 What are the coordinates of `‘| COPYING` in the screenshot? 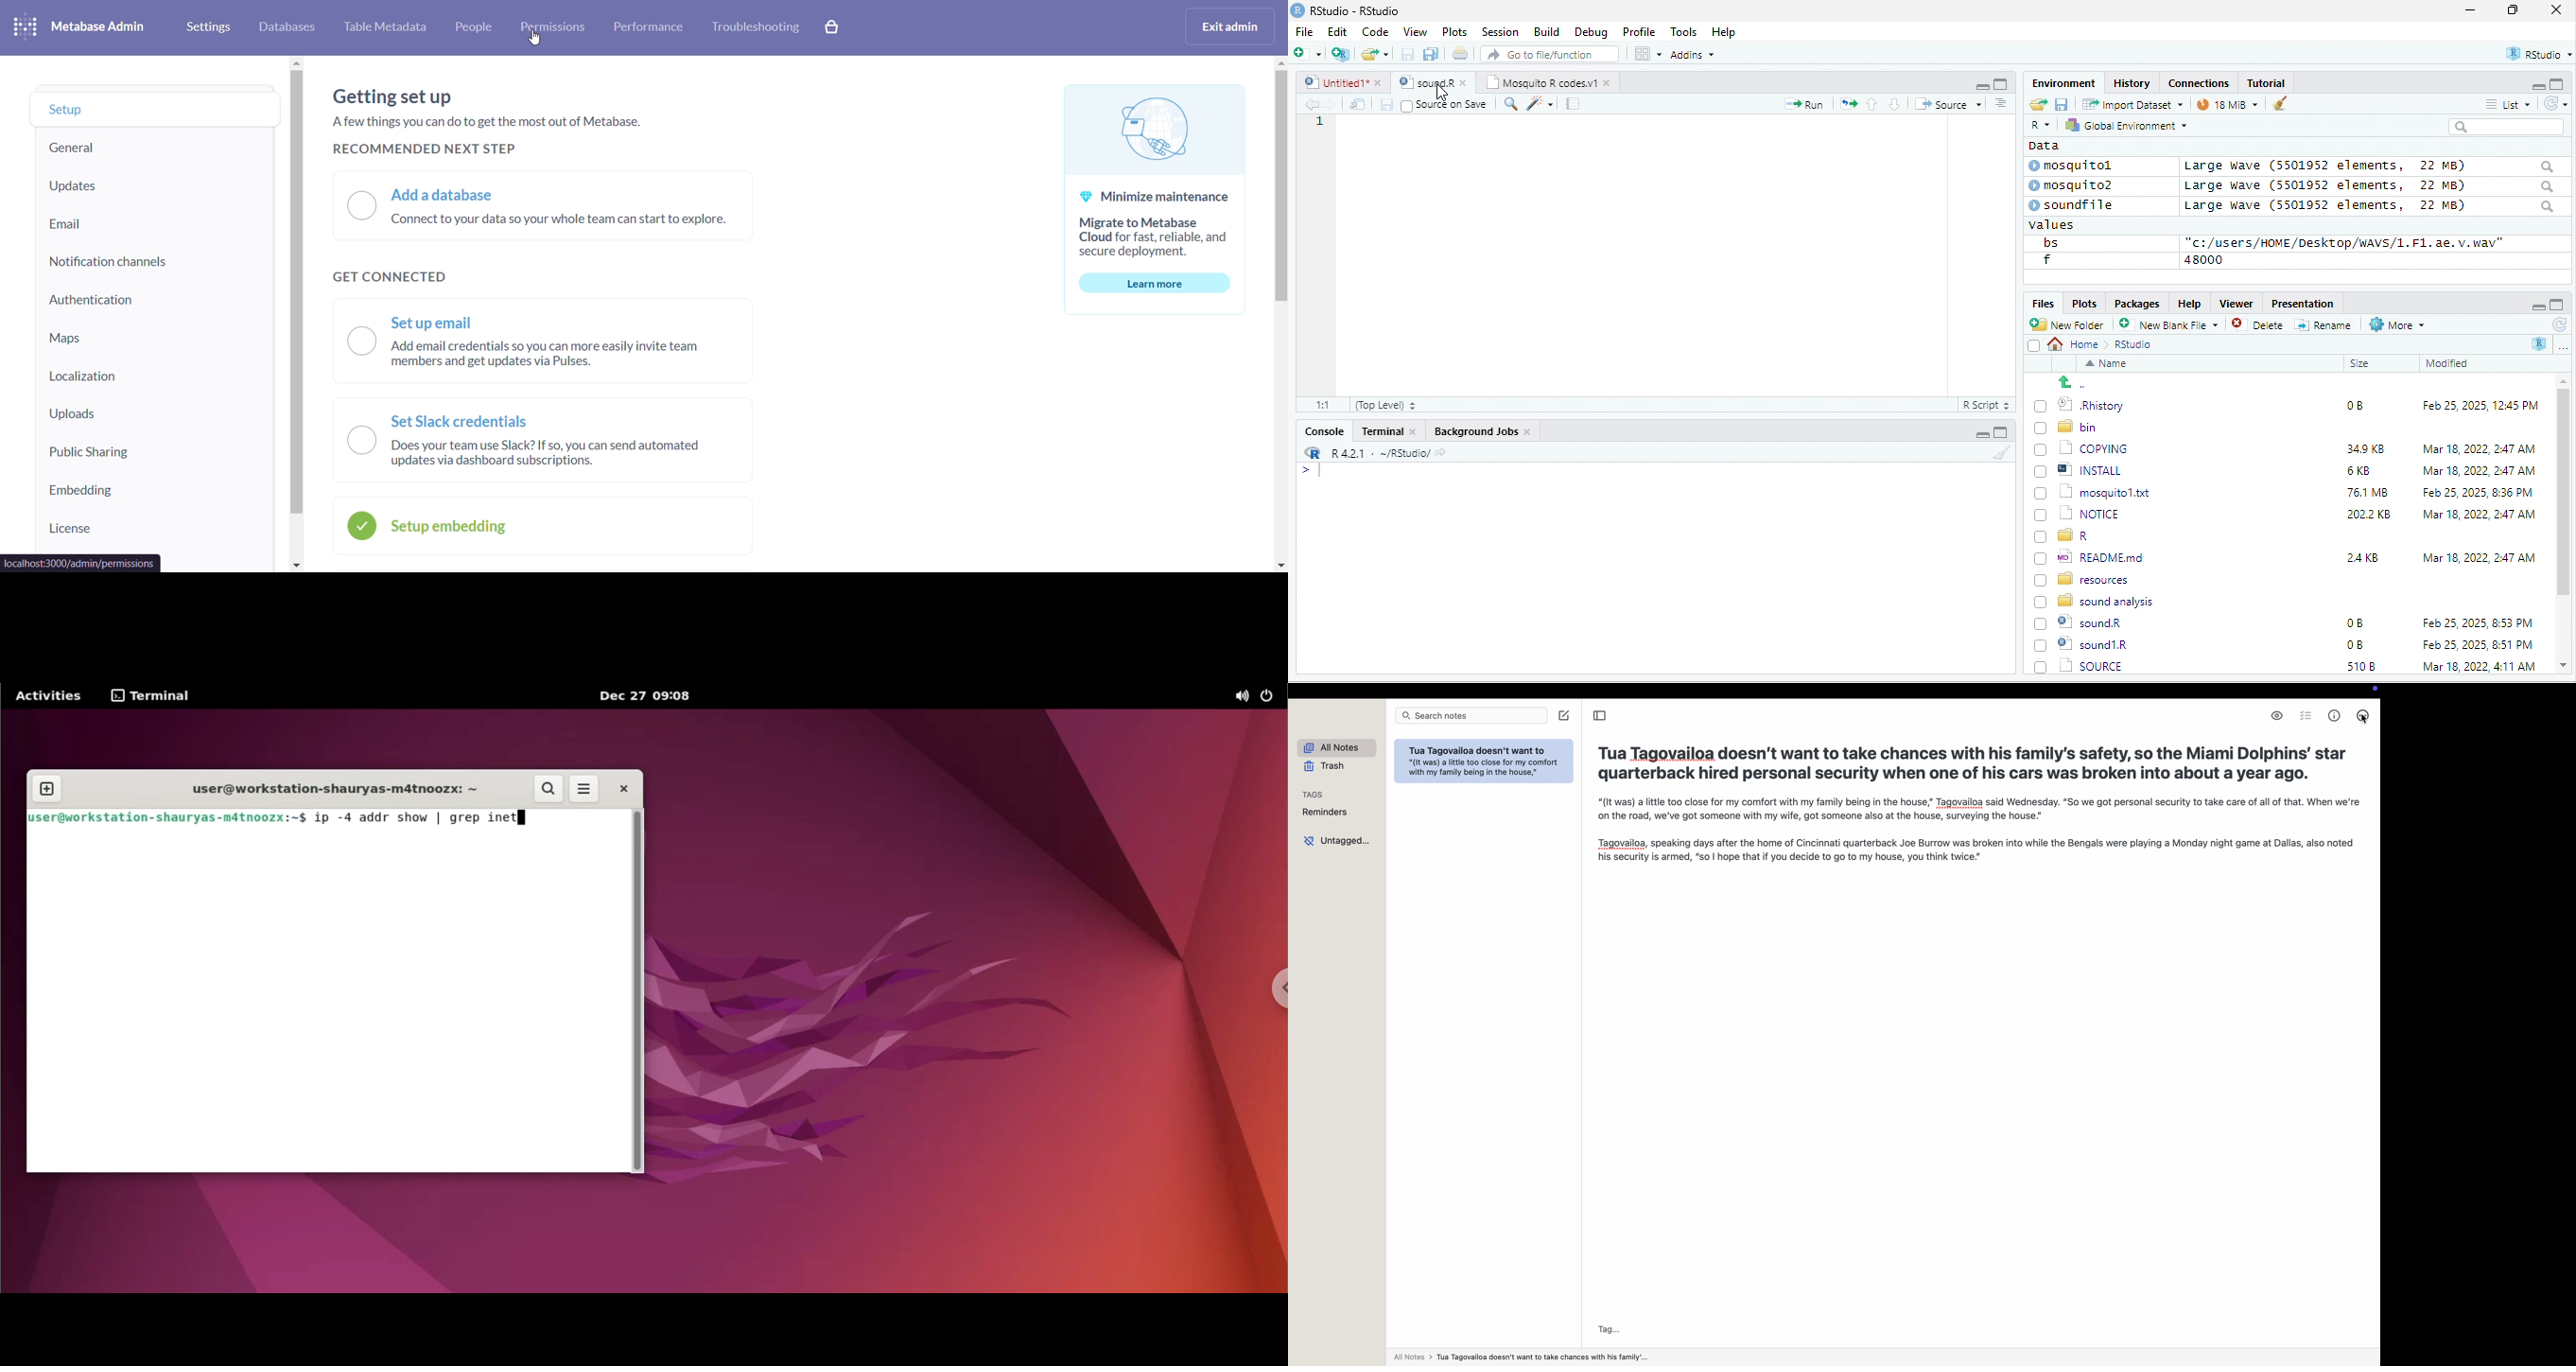 It's located at (2081, 447).